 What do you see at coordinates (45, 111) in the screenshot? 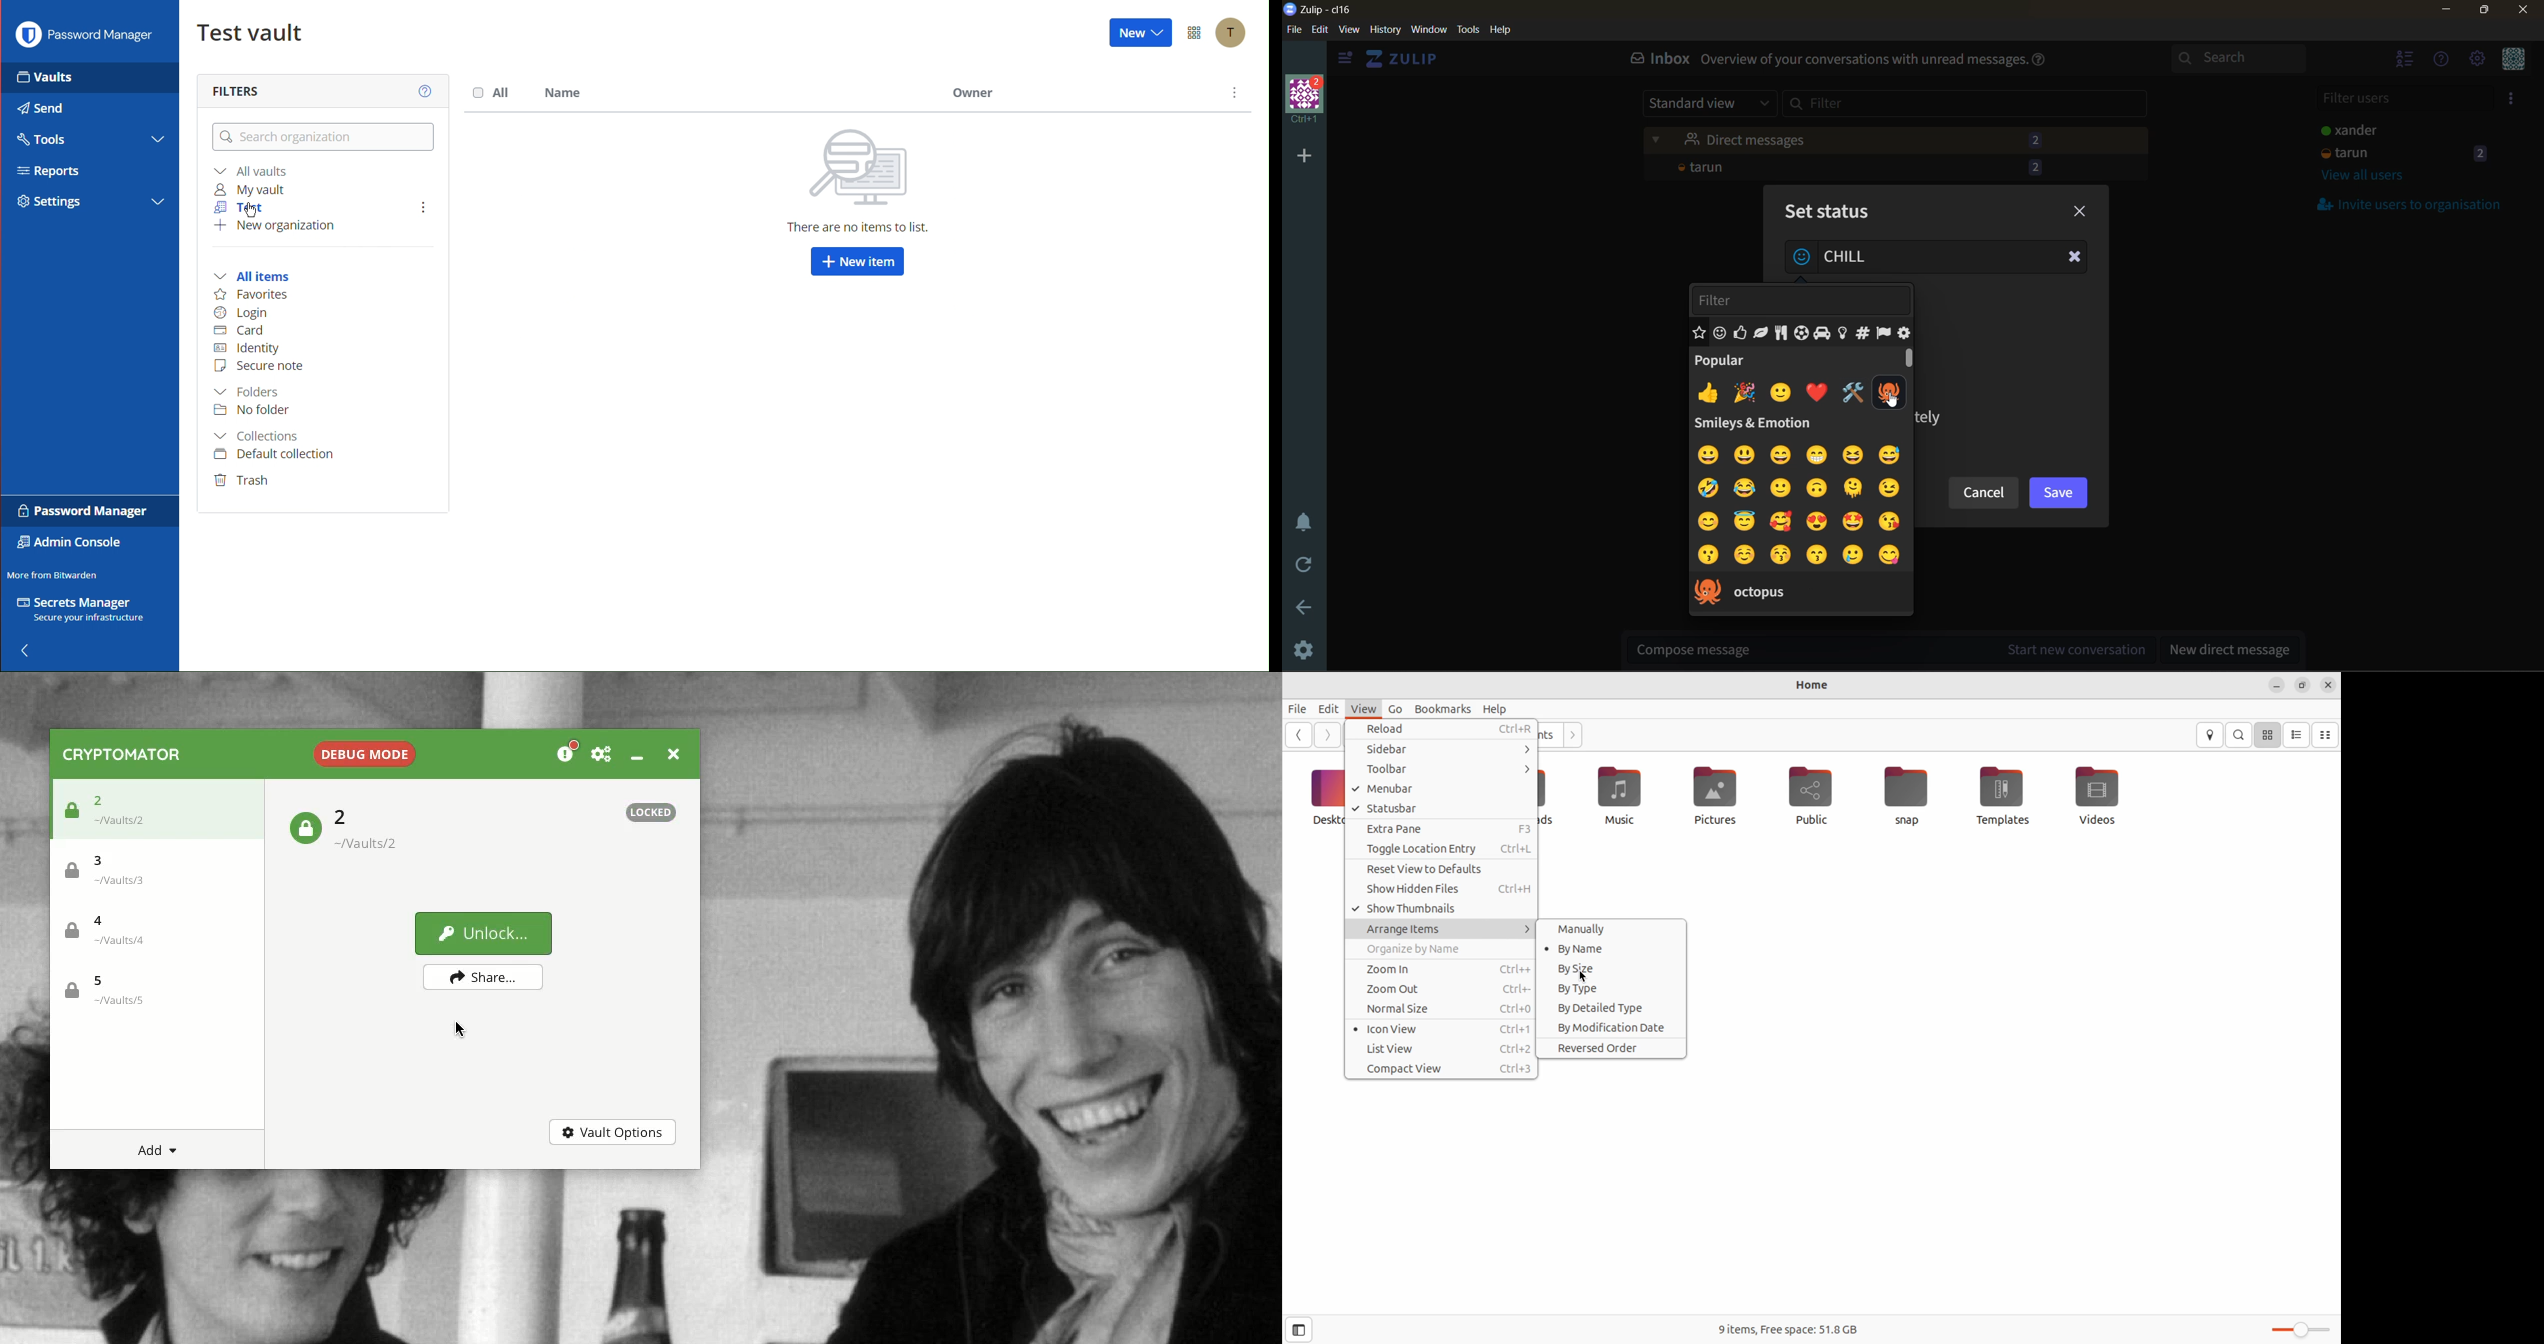
I see `Send` at bounding box center [45, 111].